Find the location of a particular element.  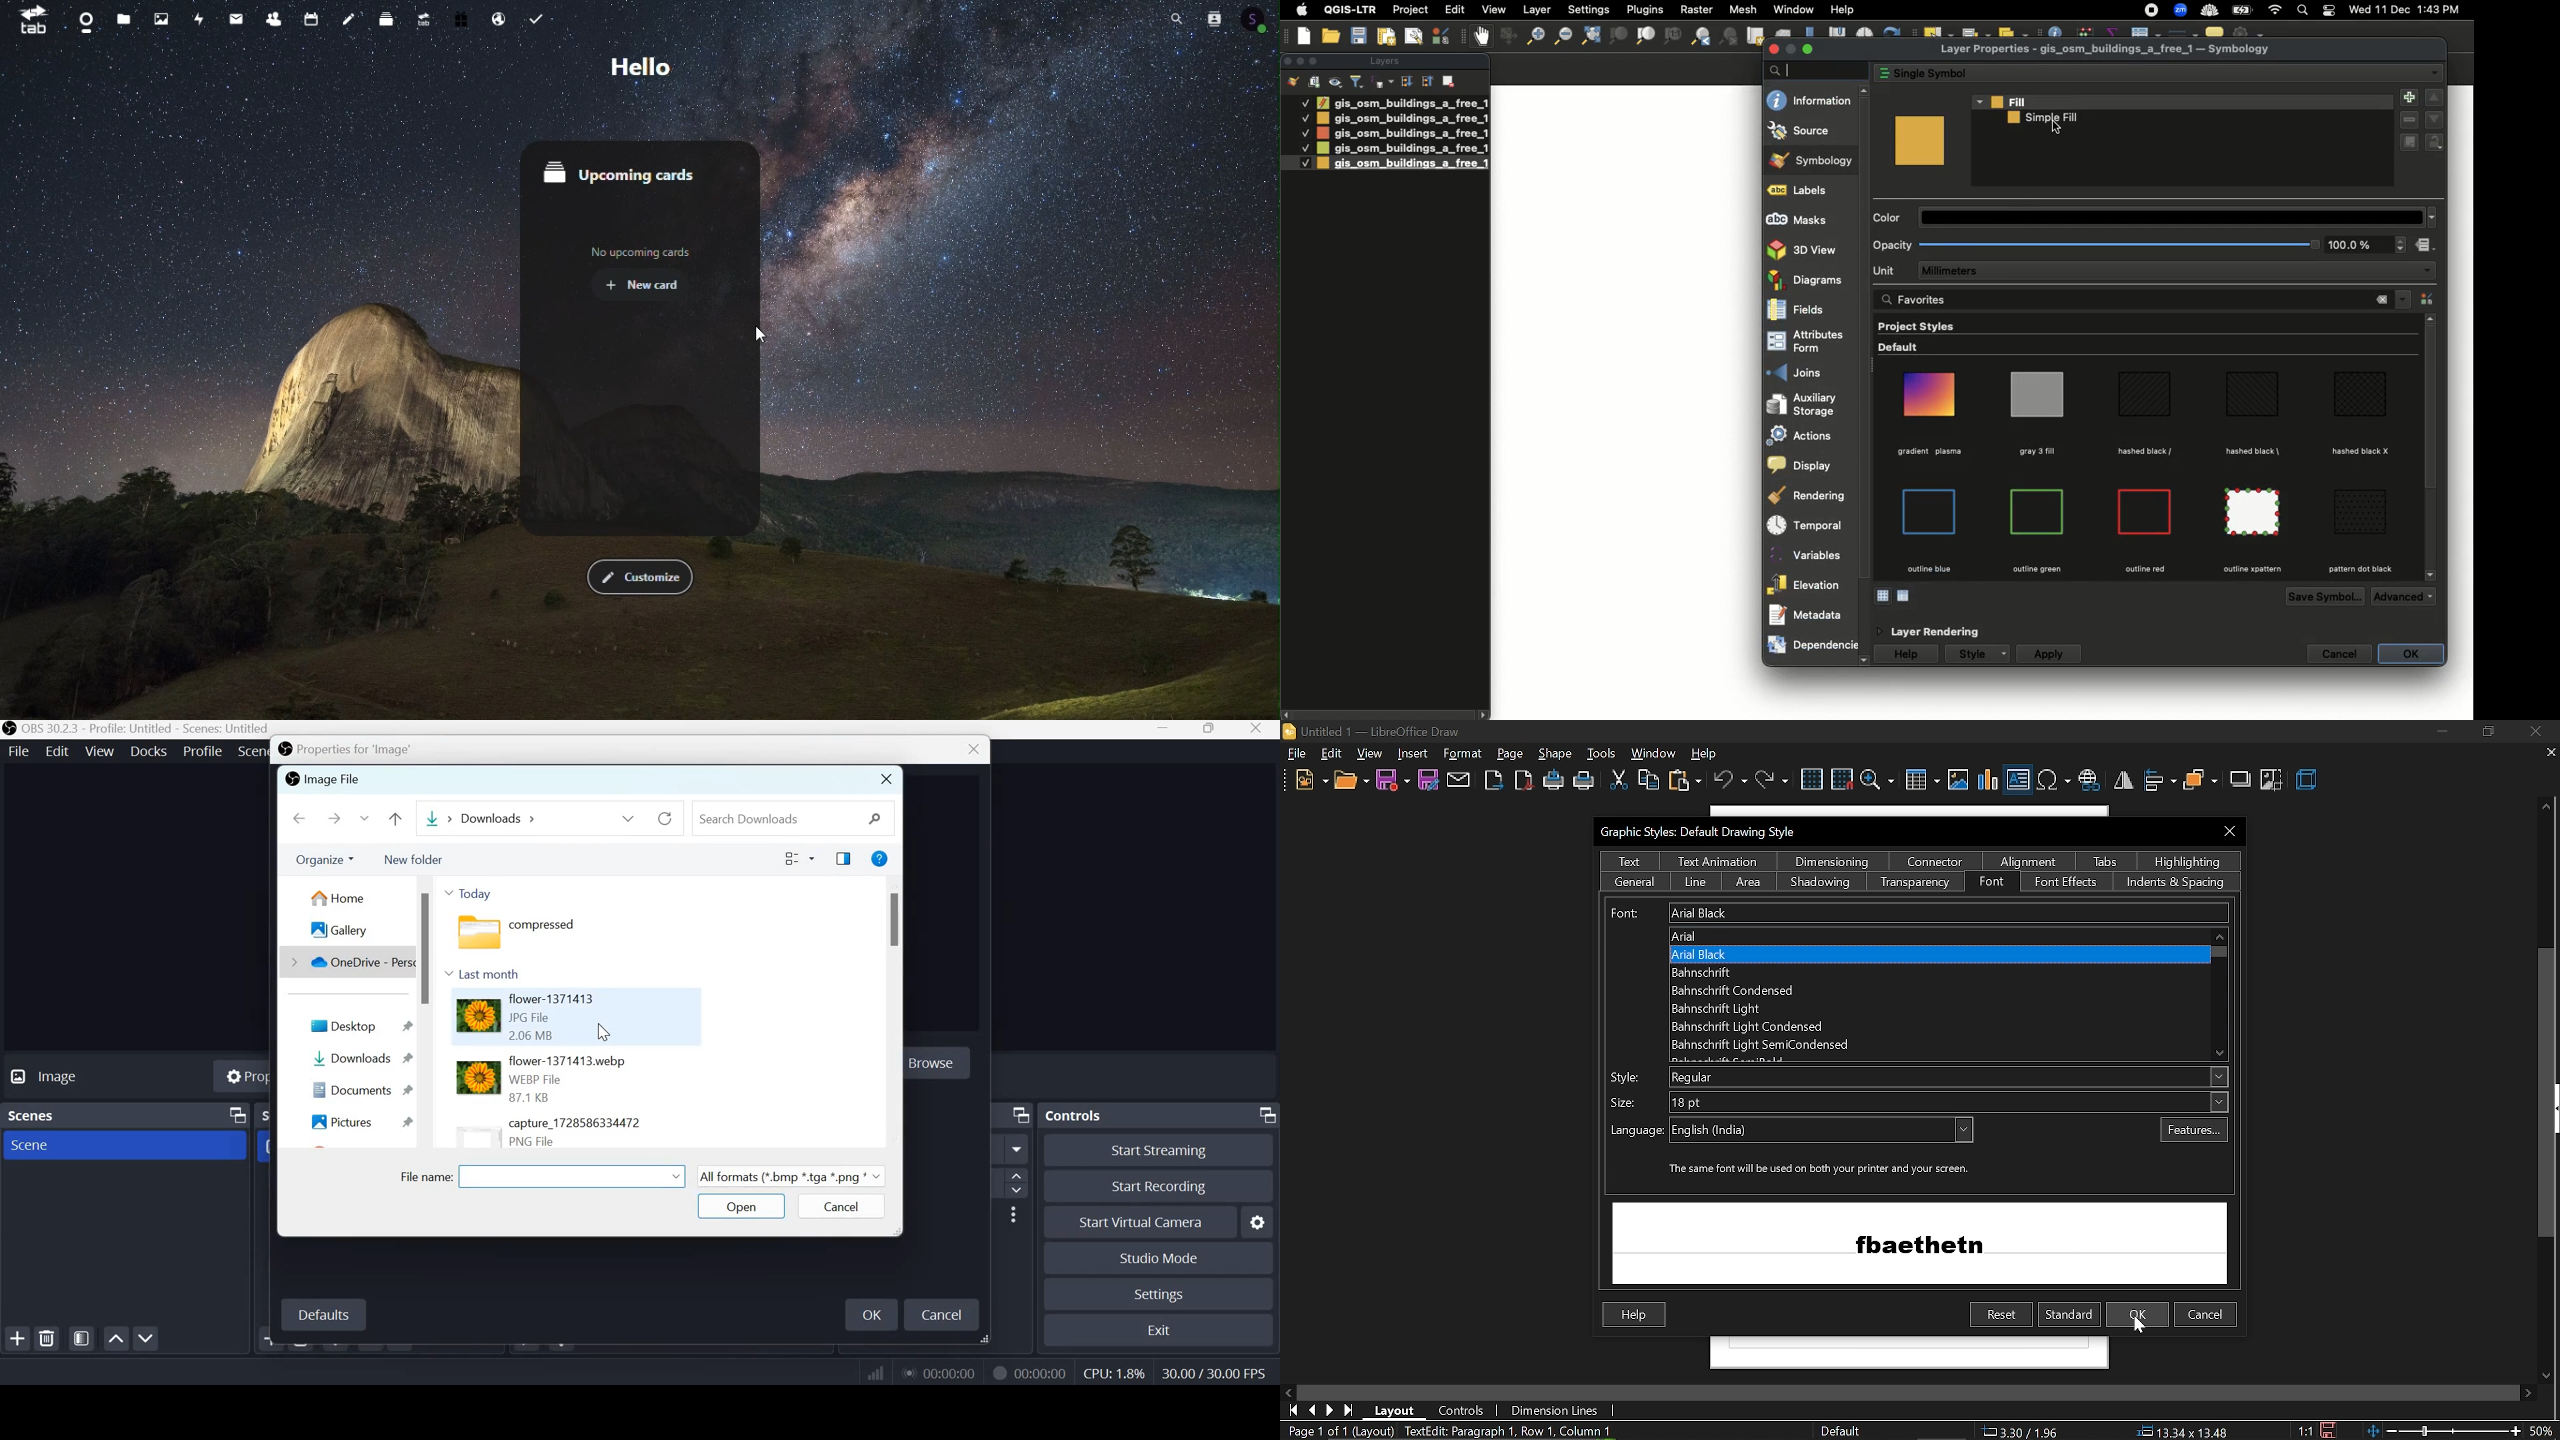

Wif is located at coordinates (2275, 11).